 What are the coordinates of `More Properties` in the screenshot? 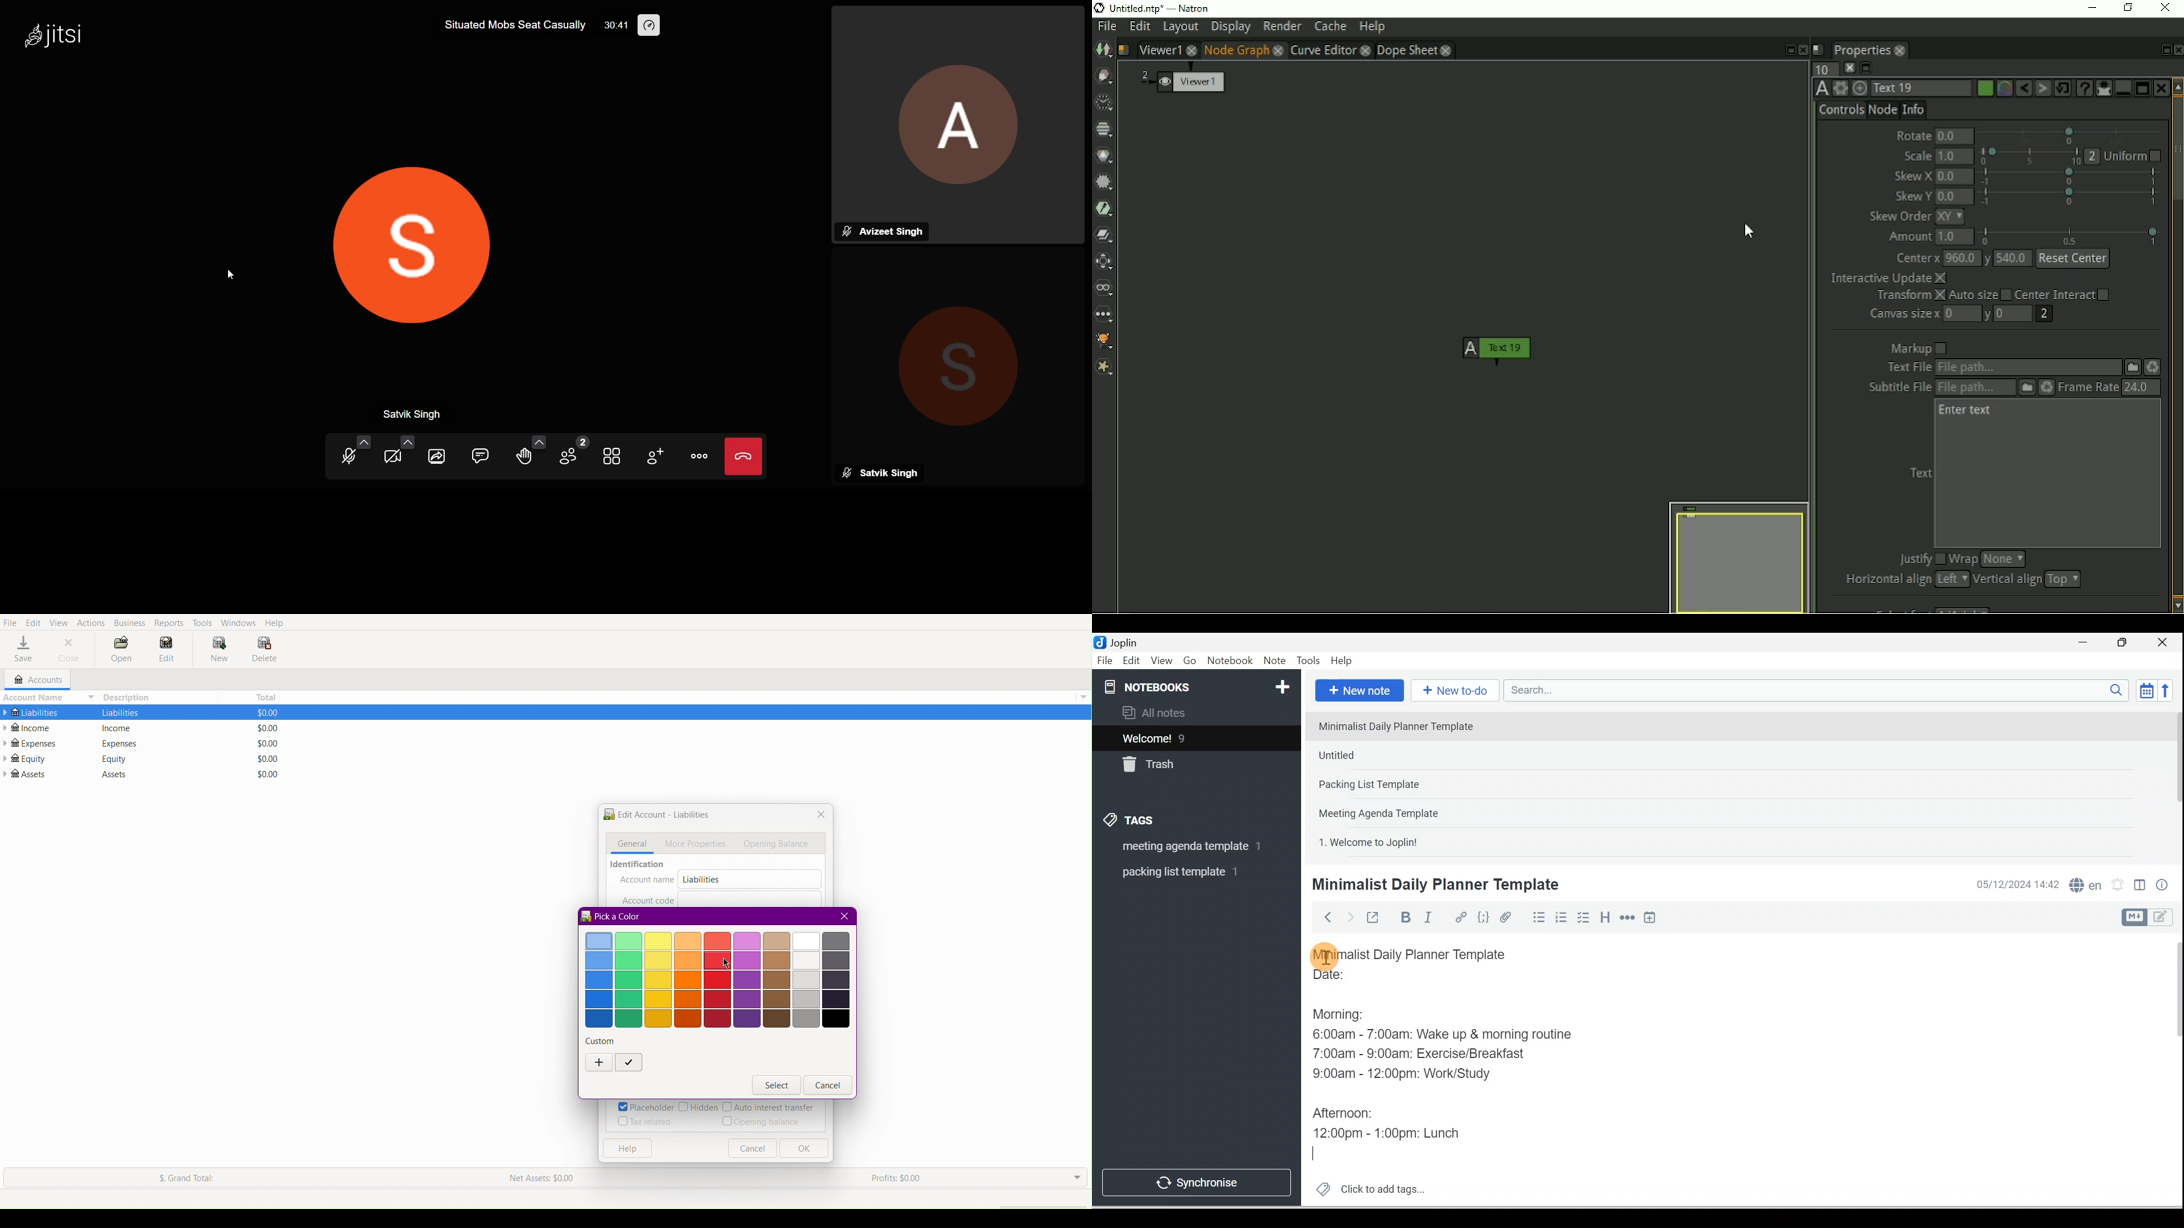 It's located at (697, 843).